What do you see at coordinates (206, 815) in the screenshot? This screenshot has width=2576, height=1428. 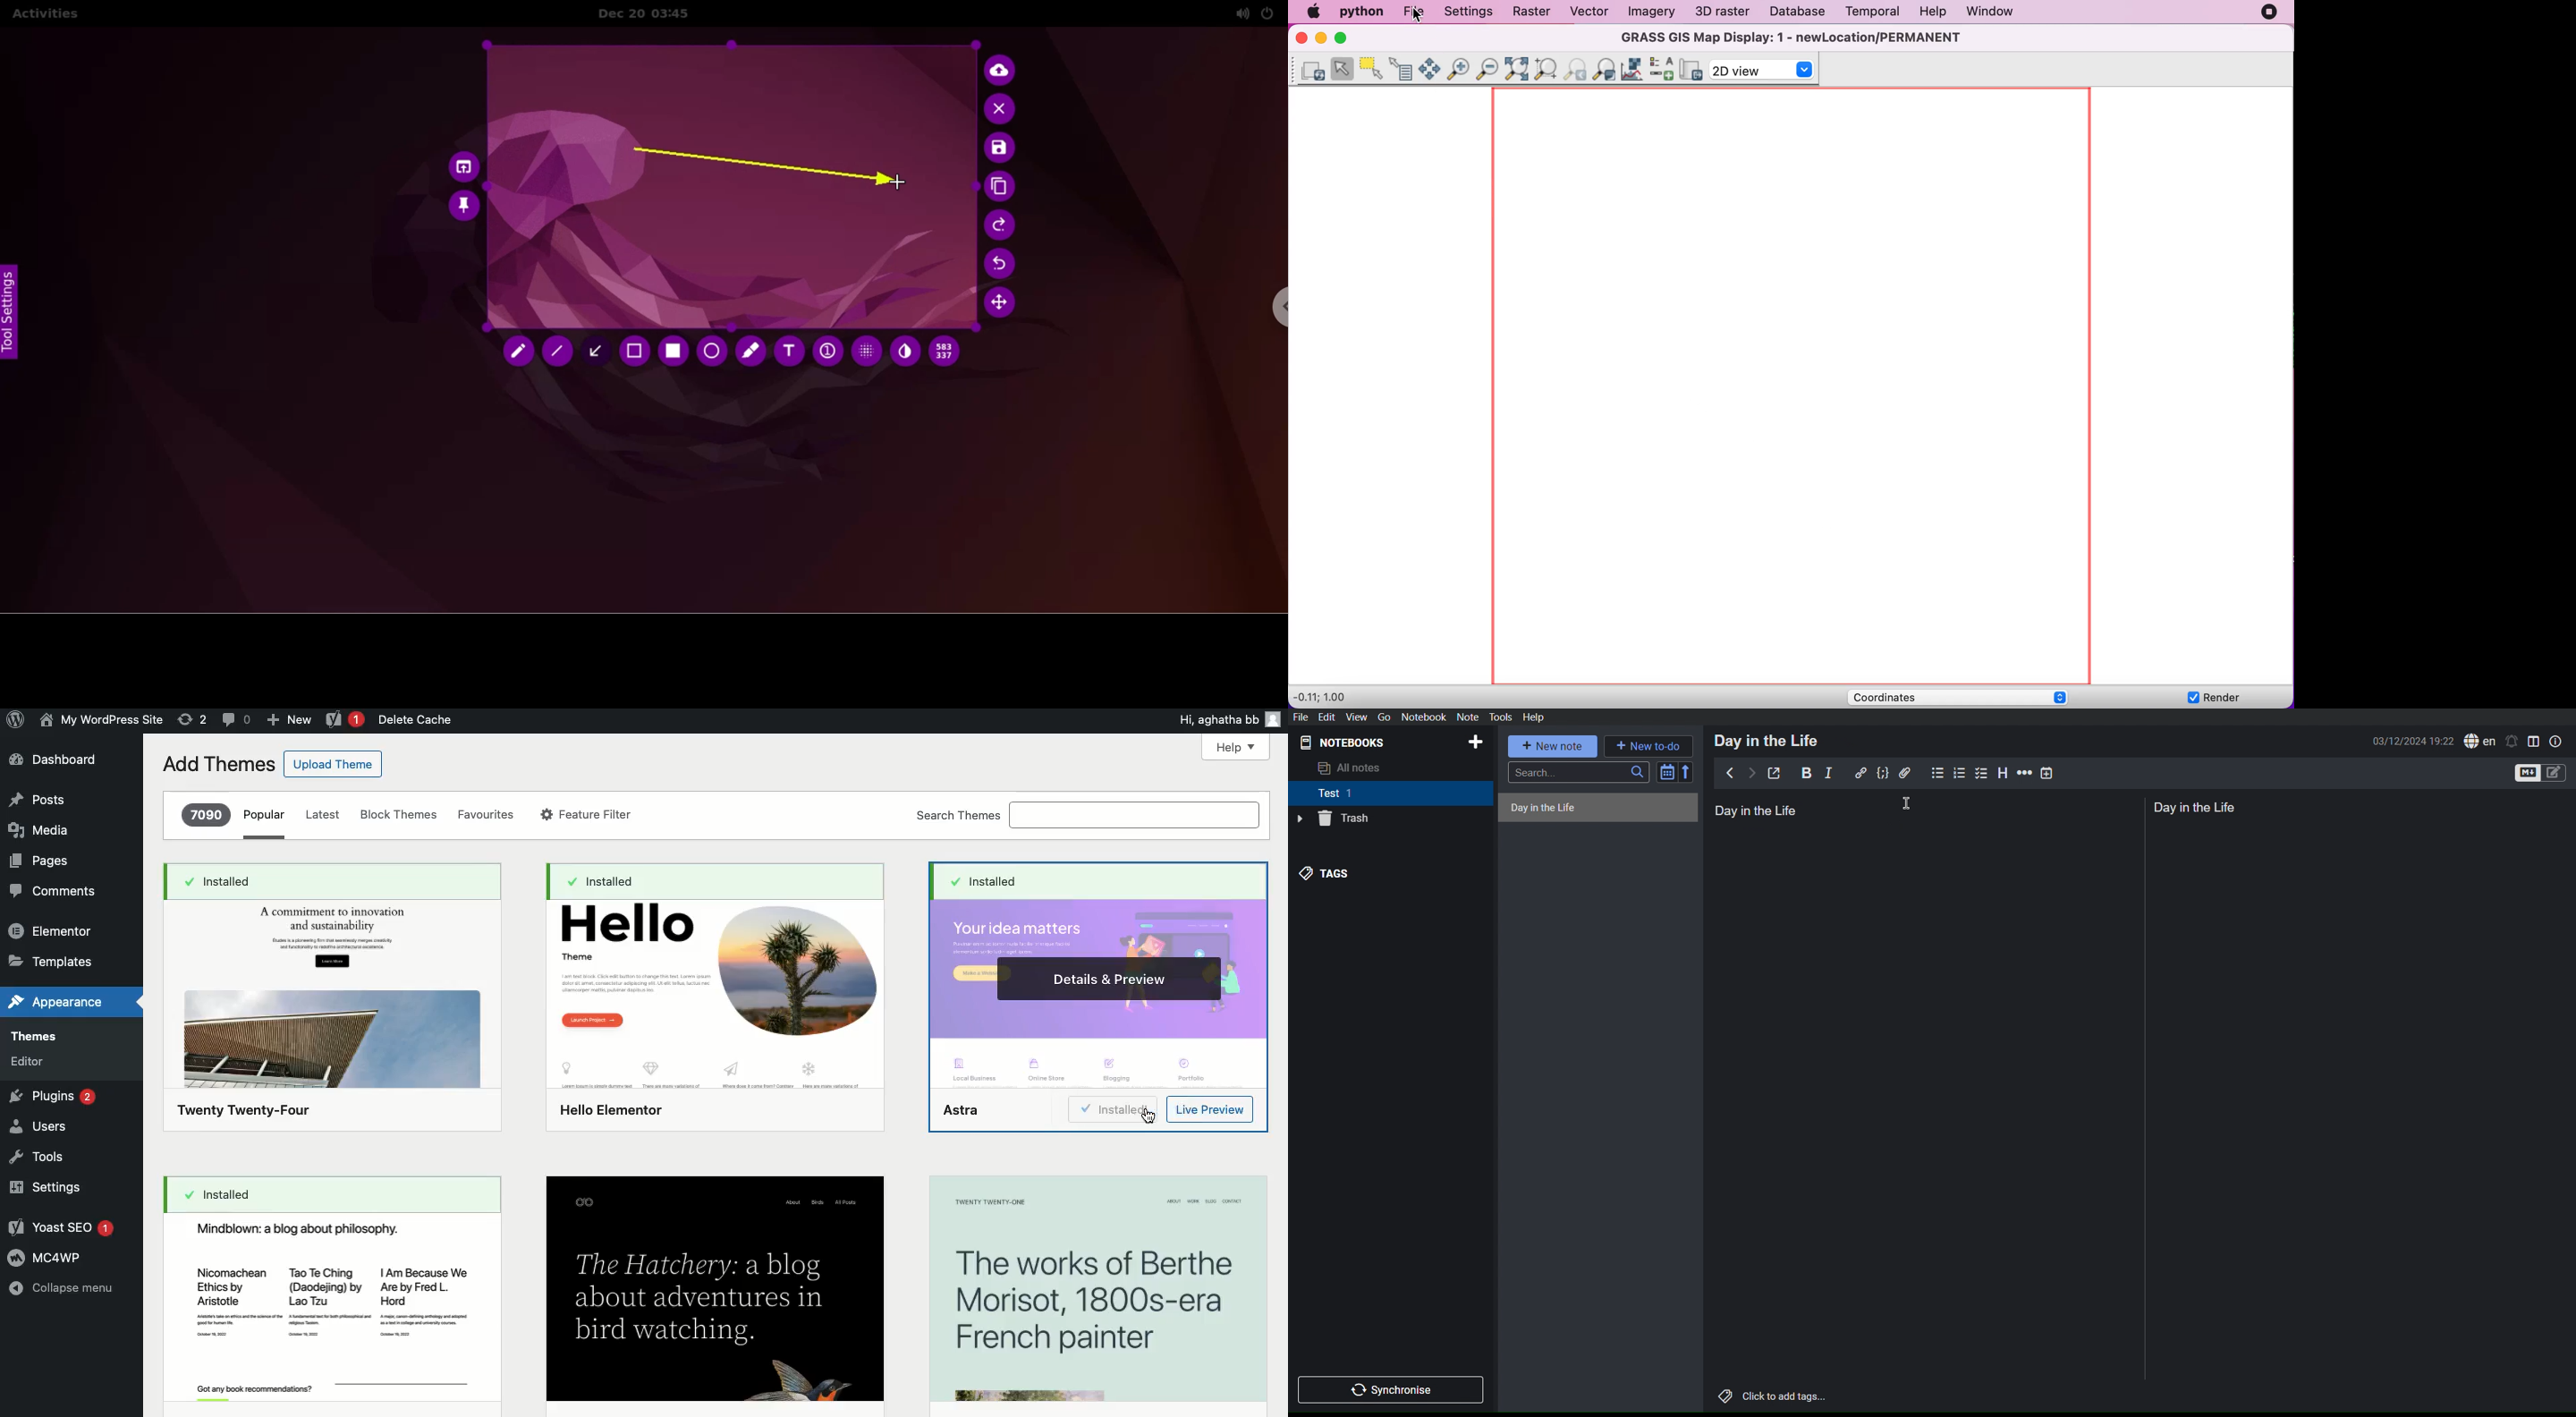 I see `7090` at bounding box center [206, 815].